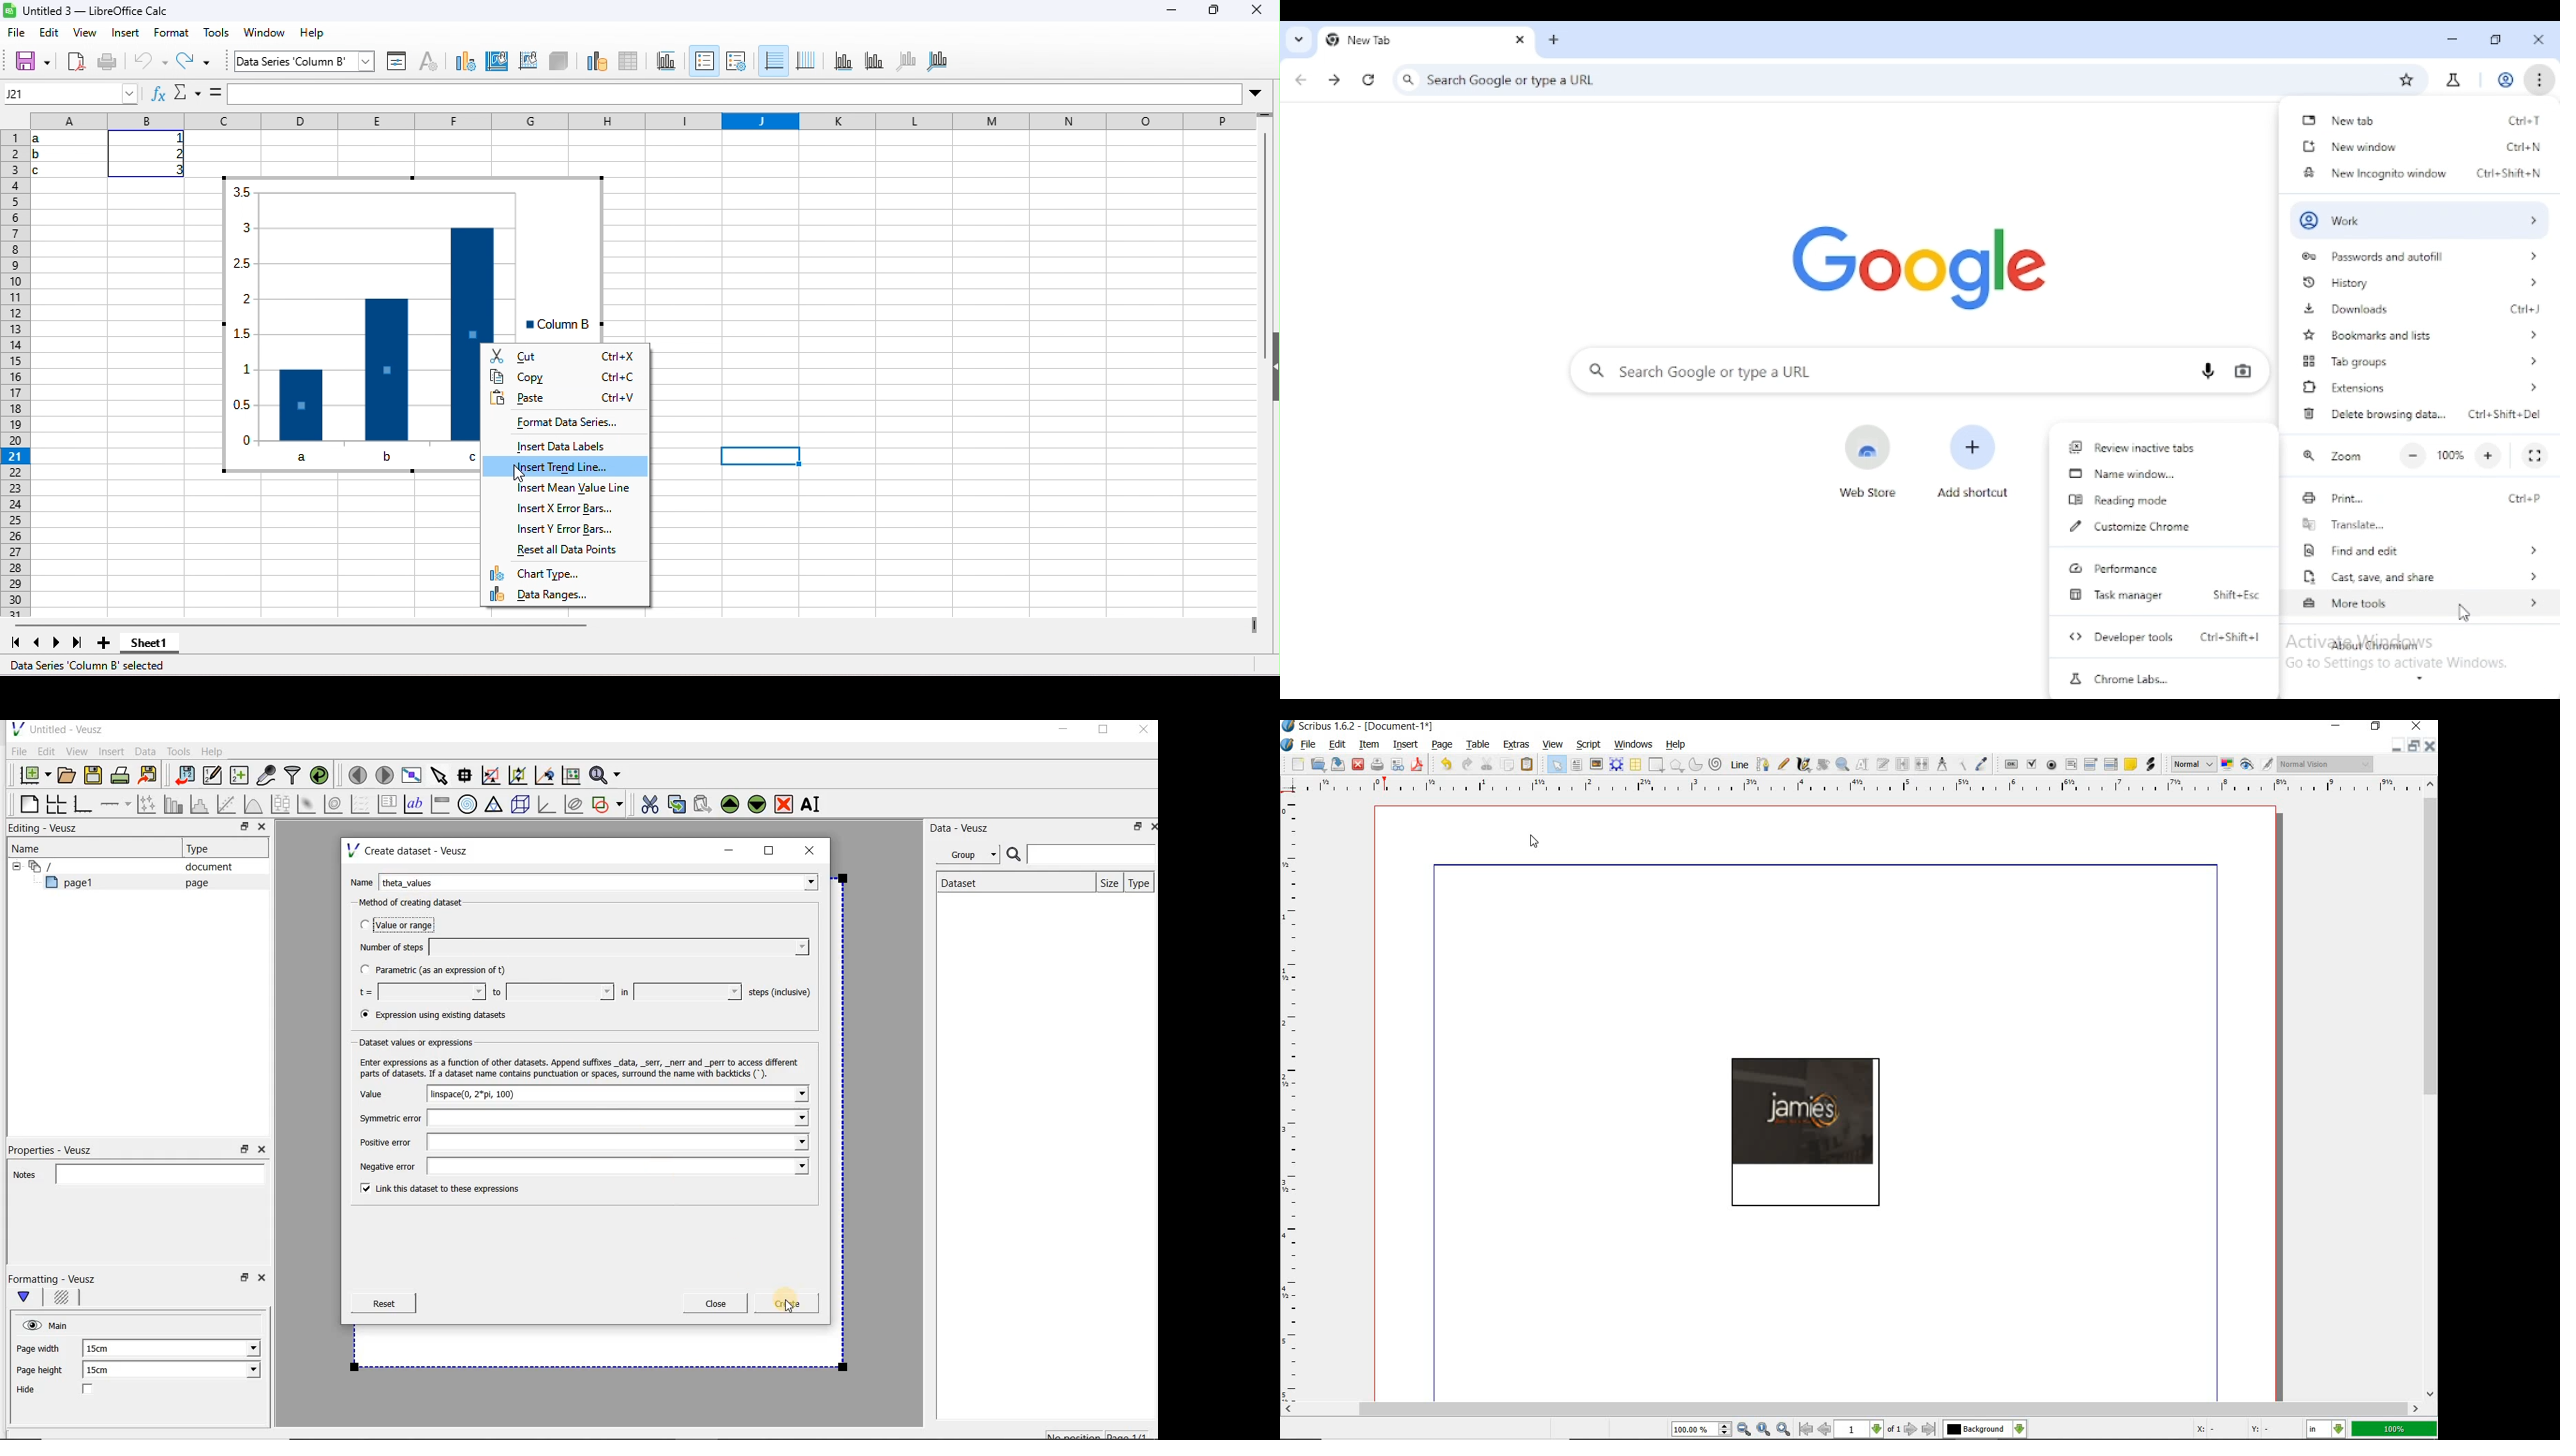 The width and height of the screenshot is (2576, 1456). Describe the element at coordinates (1443, 745) in the screenshot. I see `page` at that location.